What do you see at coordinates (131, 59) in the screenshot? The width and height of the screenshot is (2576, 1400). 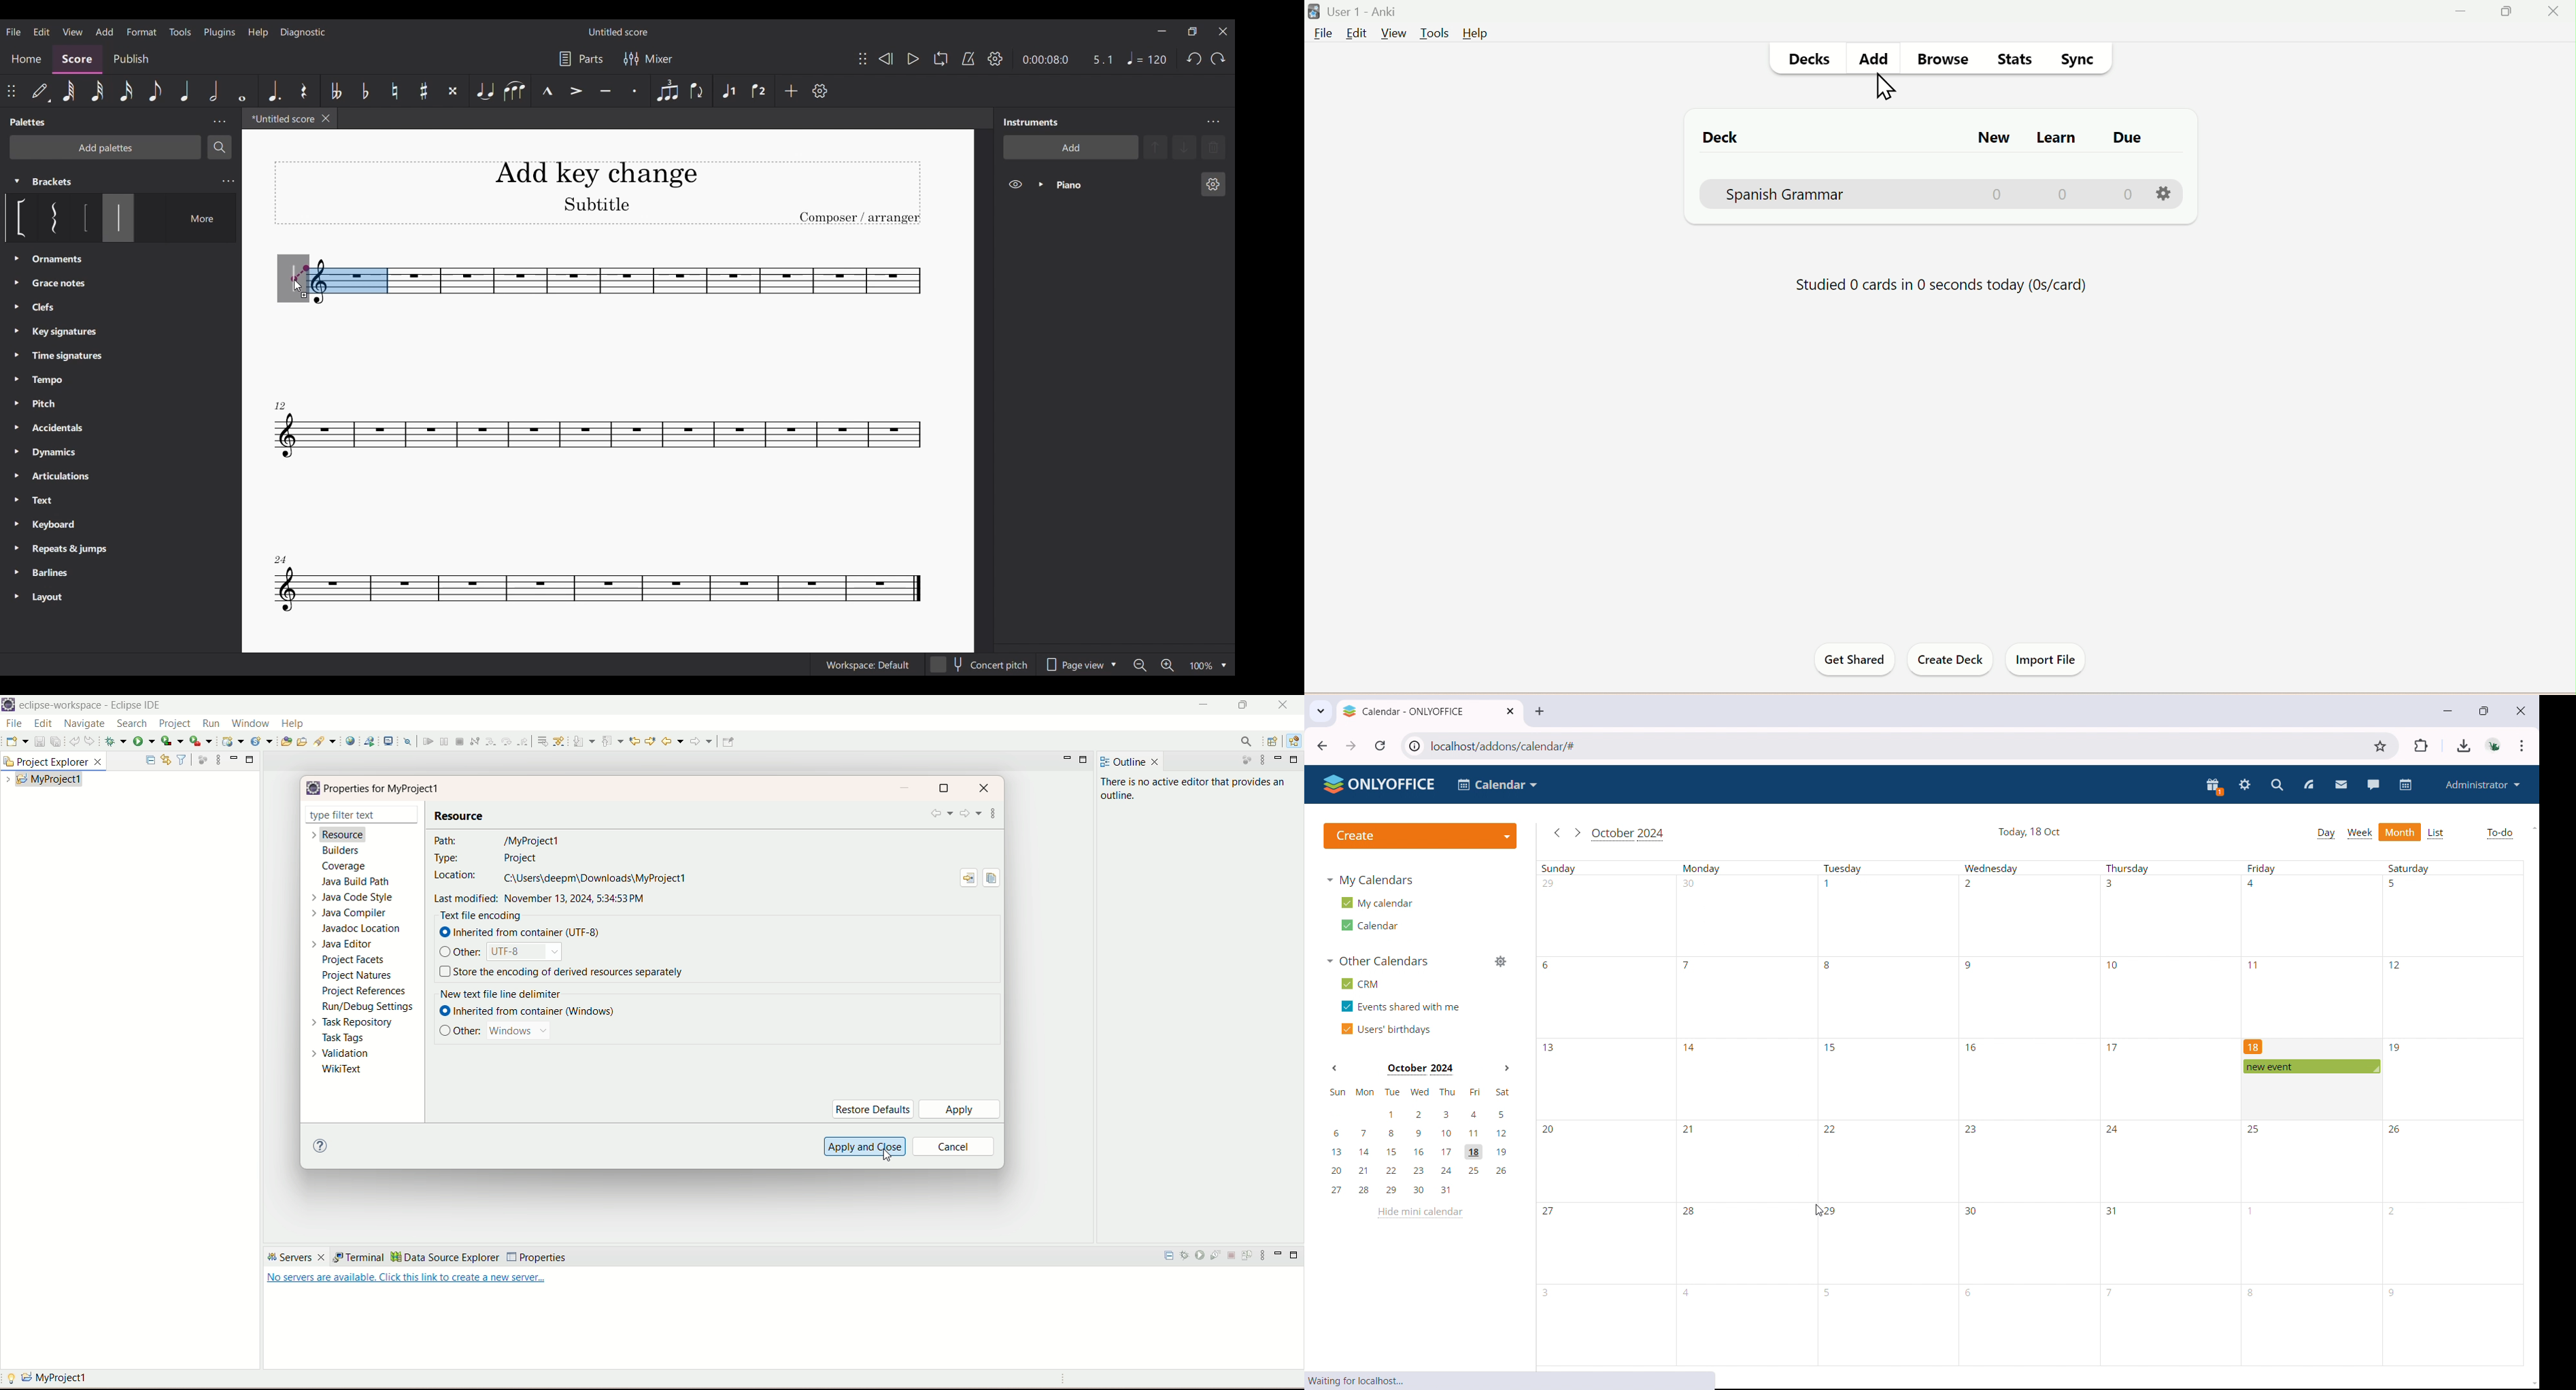 I see `Publish section` at bounding box center [131, 59].